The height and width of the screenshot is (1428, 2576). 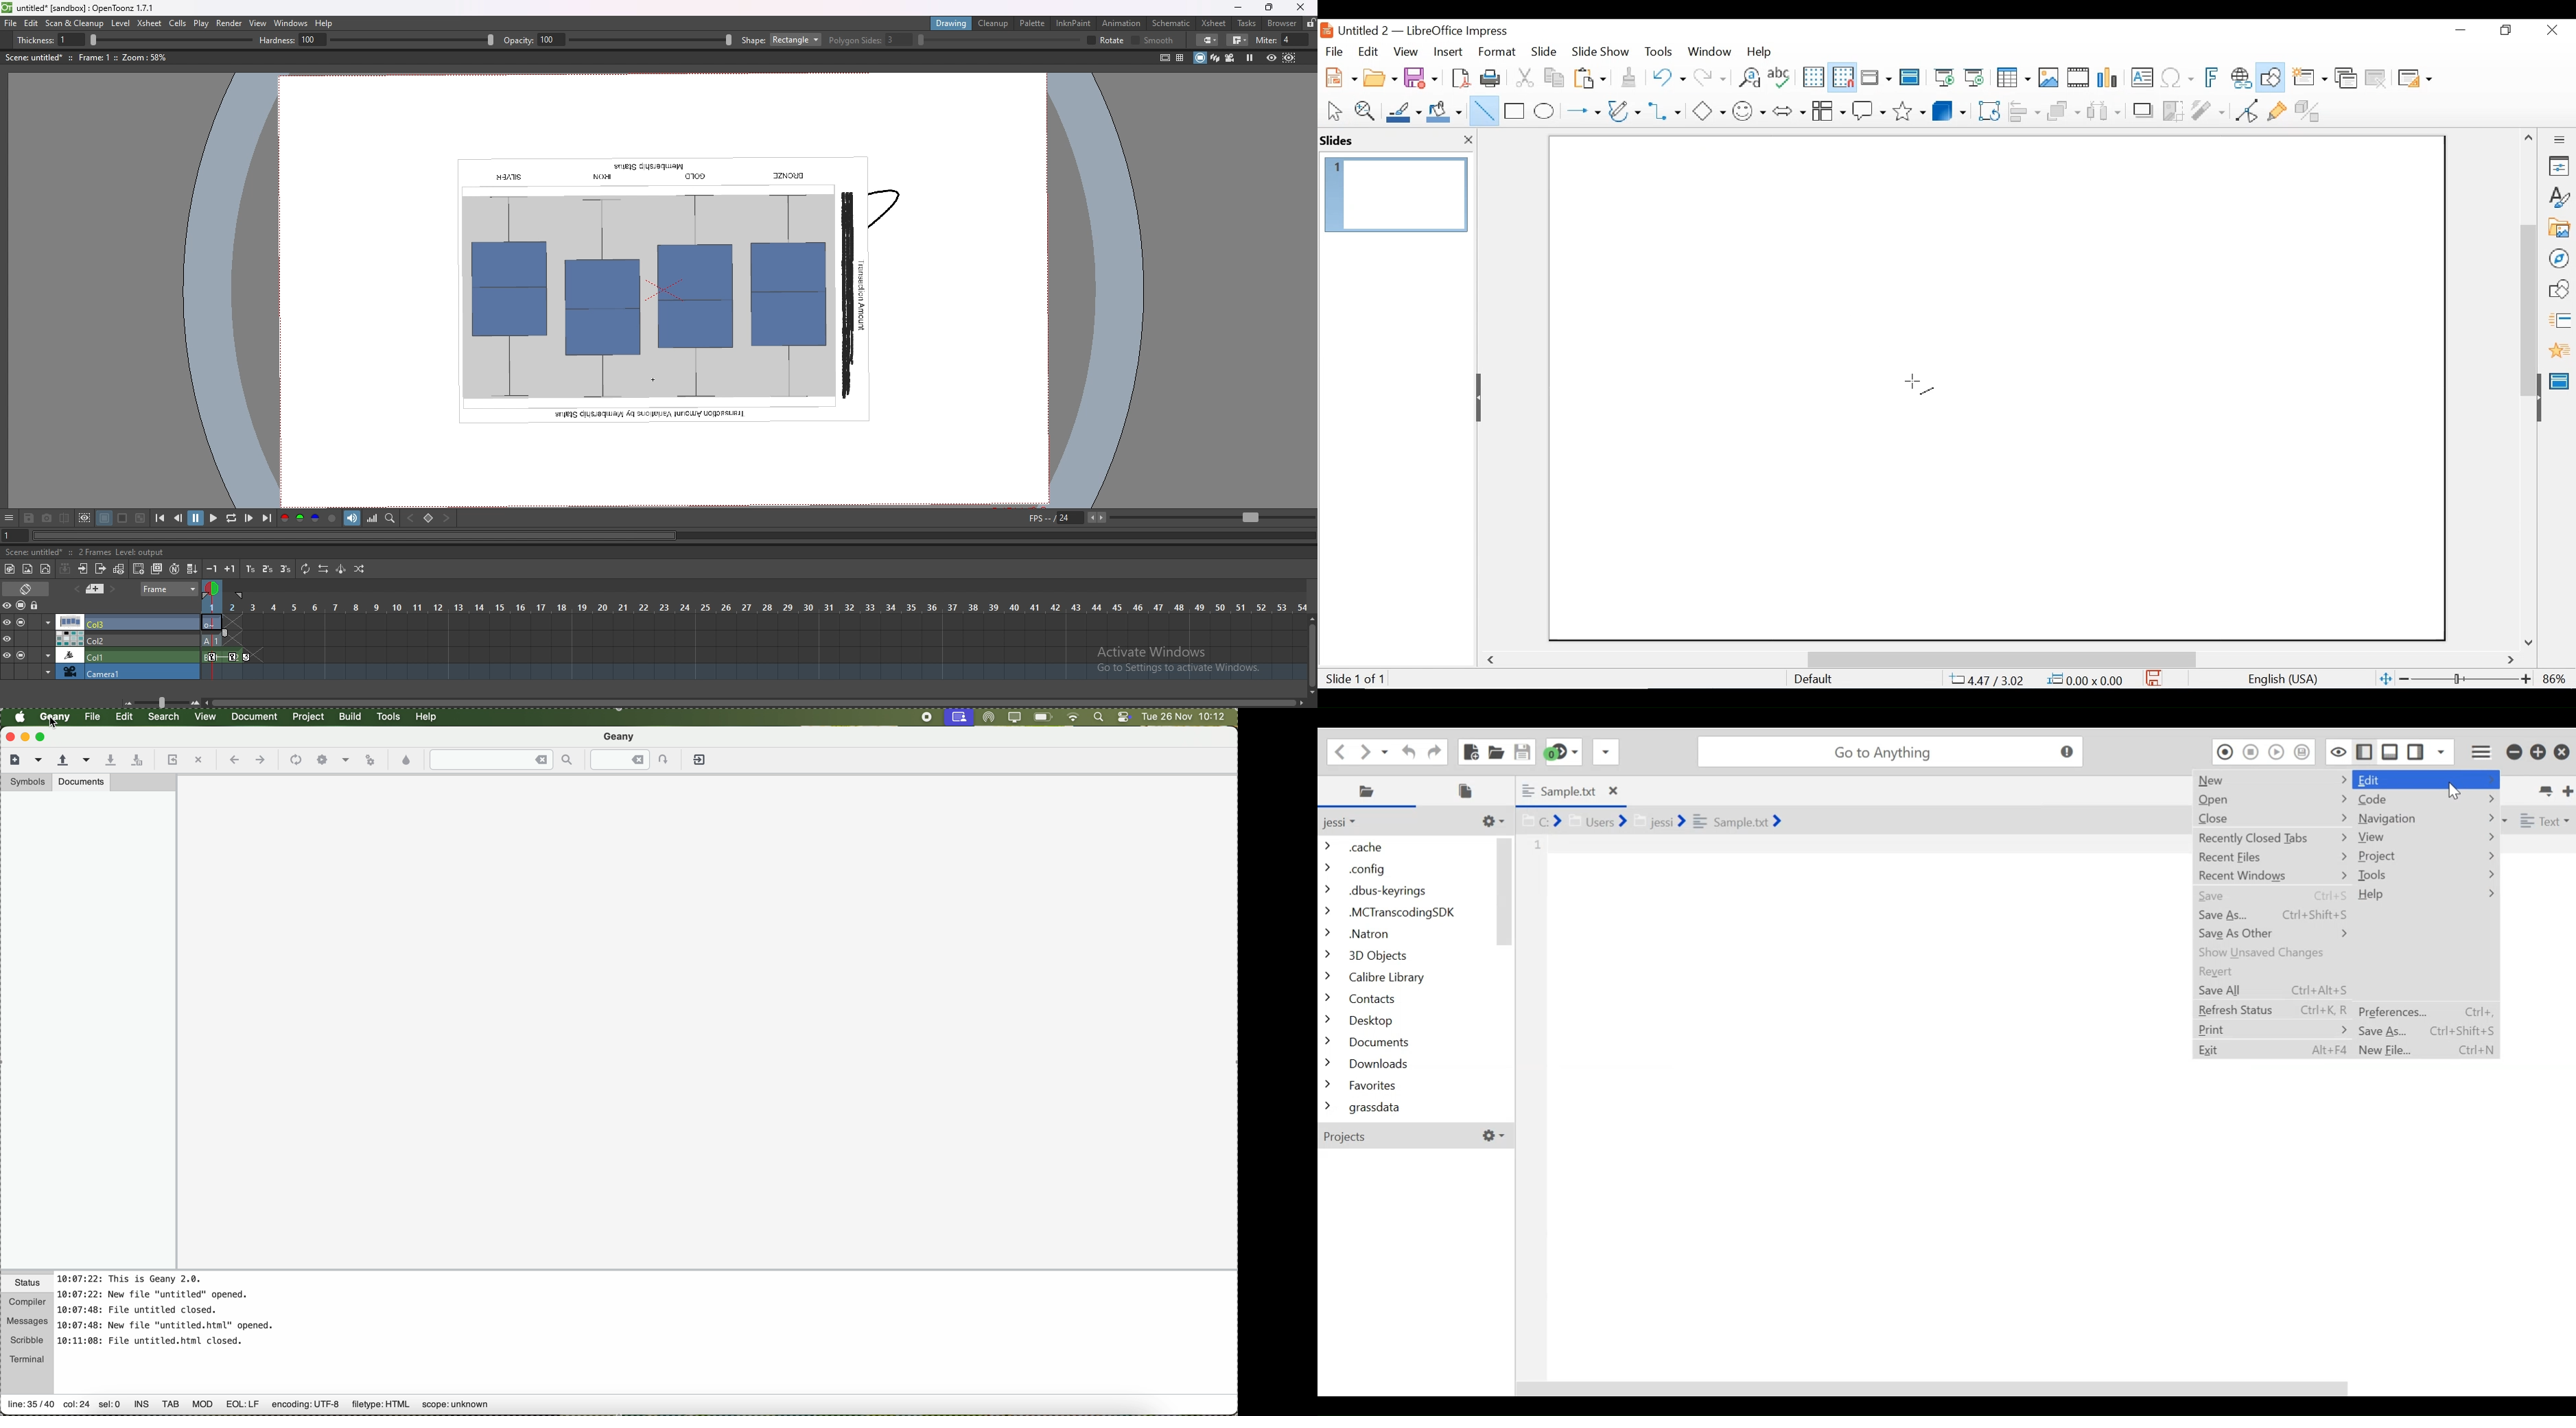 I want to click on image, so click(x=669, y=290).